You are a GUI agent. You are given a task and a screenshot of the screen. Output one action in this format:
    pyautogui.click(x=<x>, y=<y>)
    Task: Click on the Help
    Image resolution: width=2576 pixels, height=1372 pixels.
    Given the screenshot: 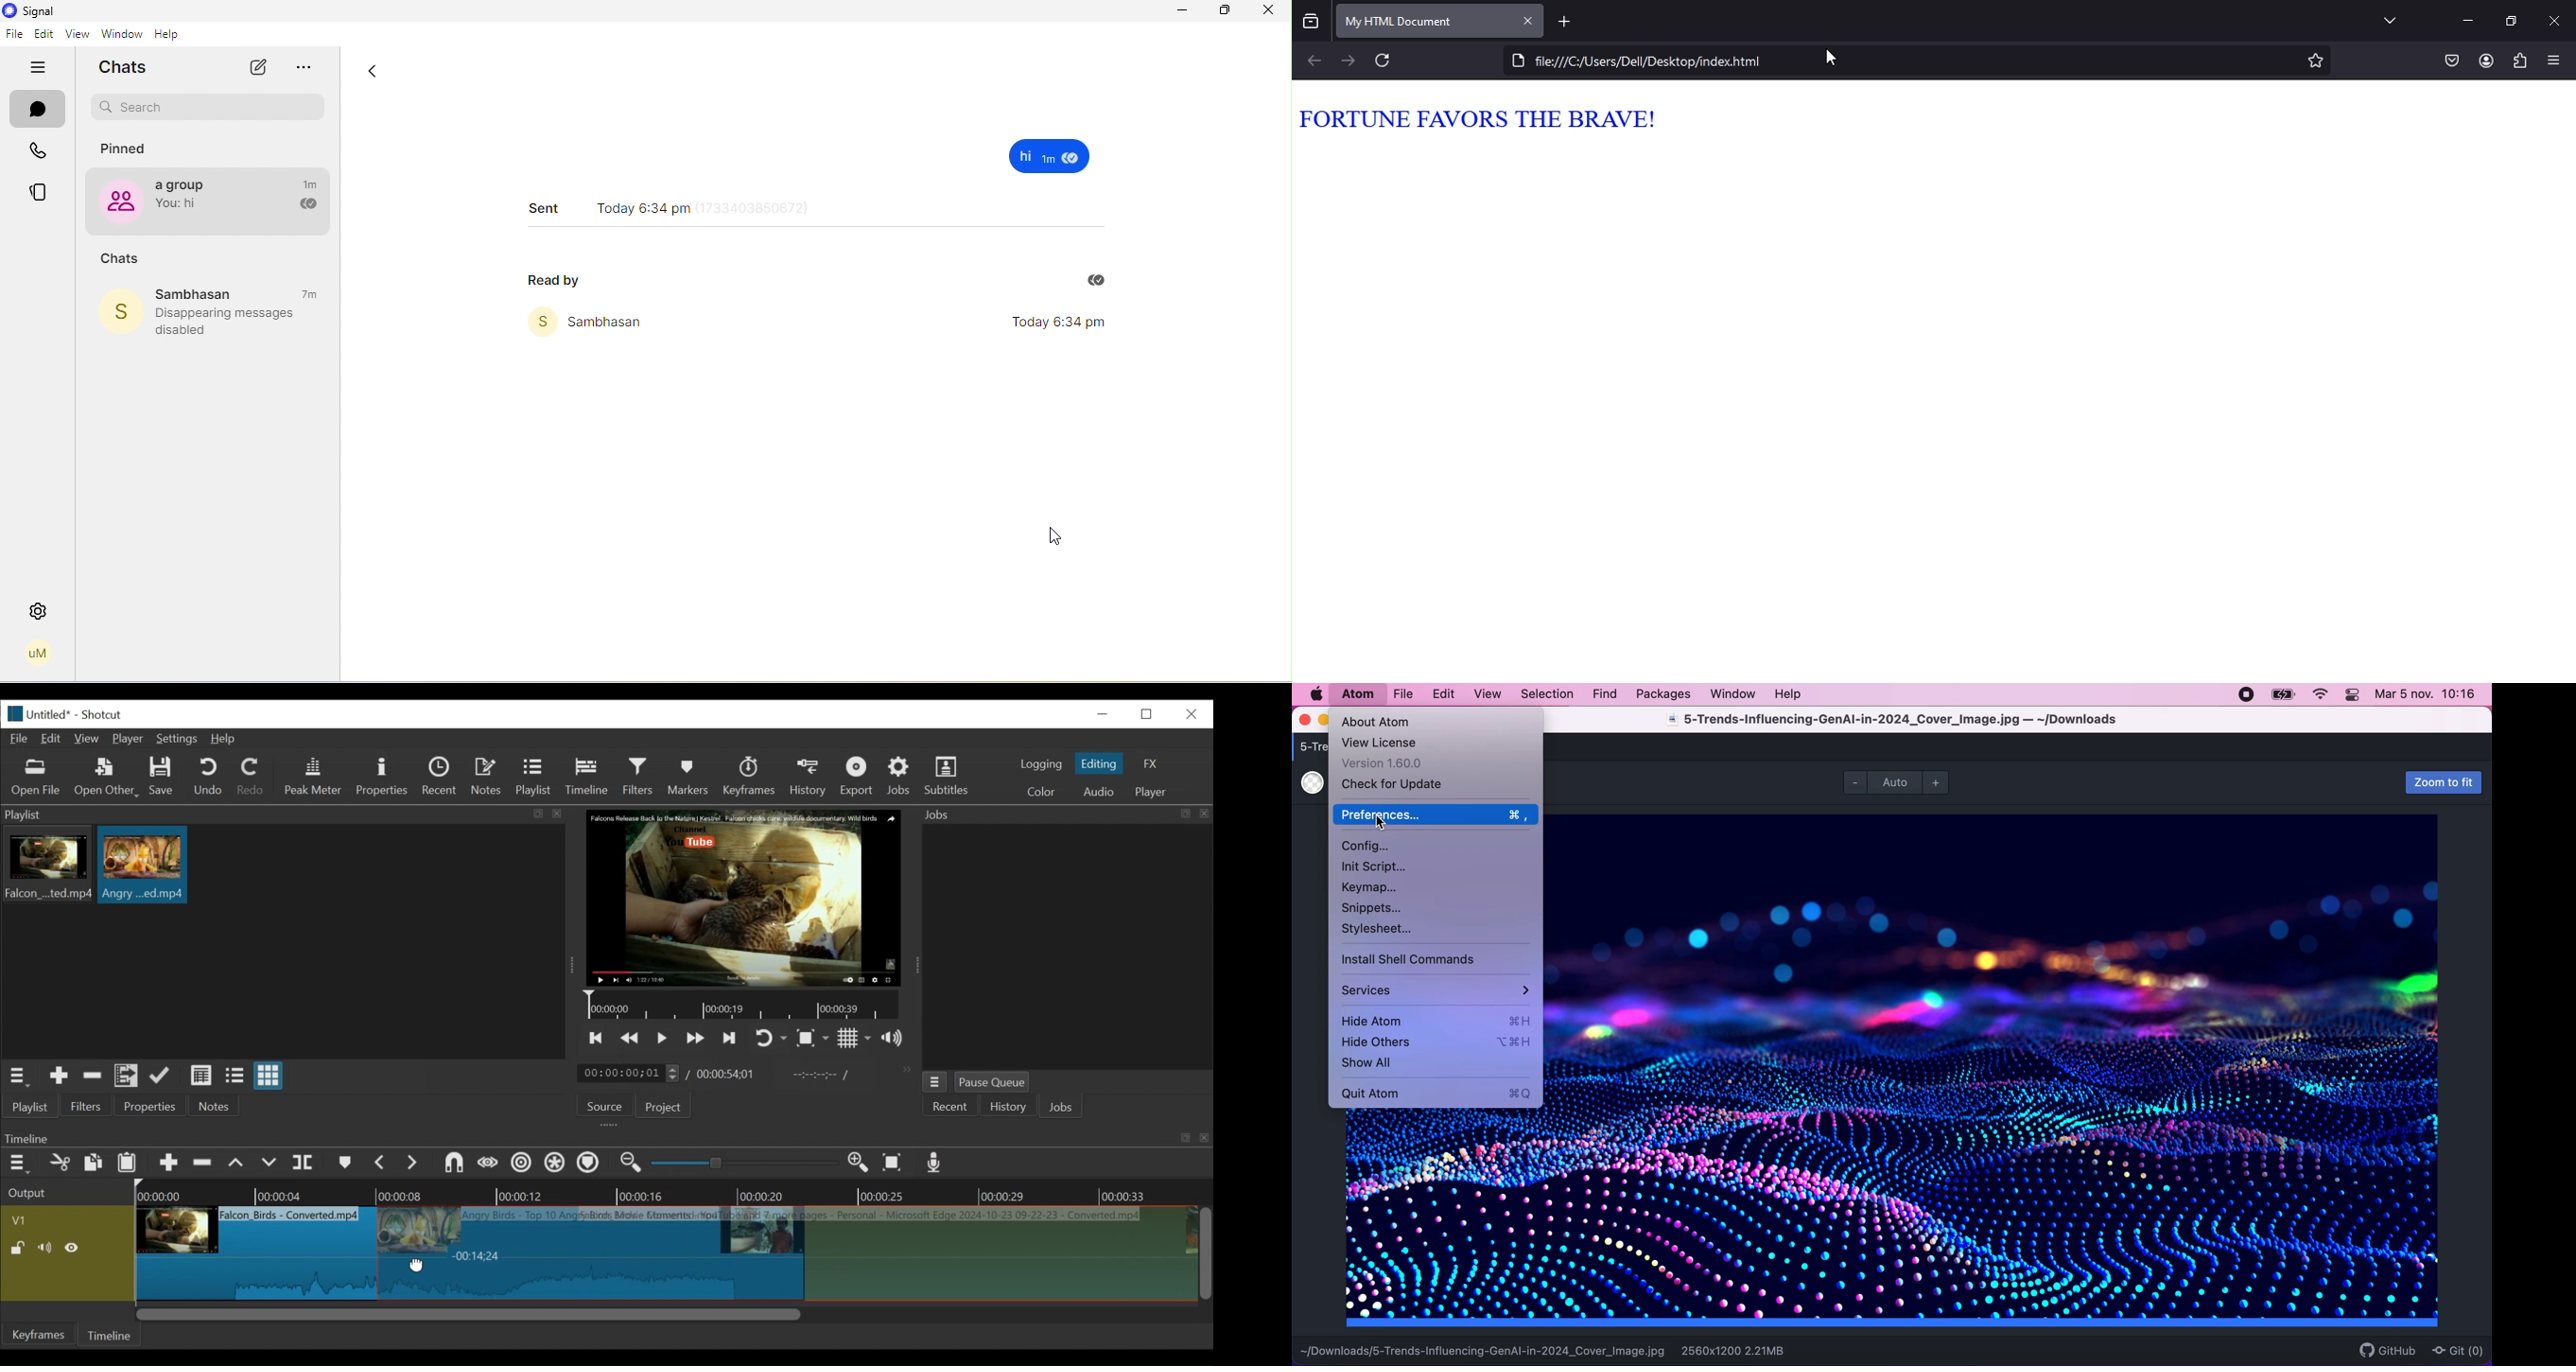 What is the action you would take?
    pyautogui.click(x=223, y=739)
    